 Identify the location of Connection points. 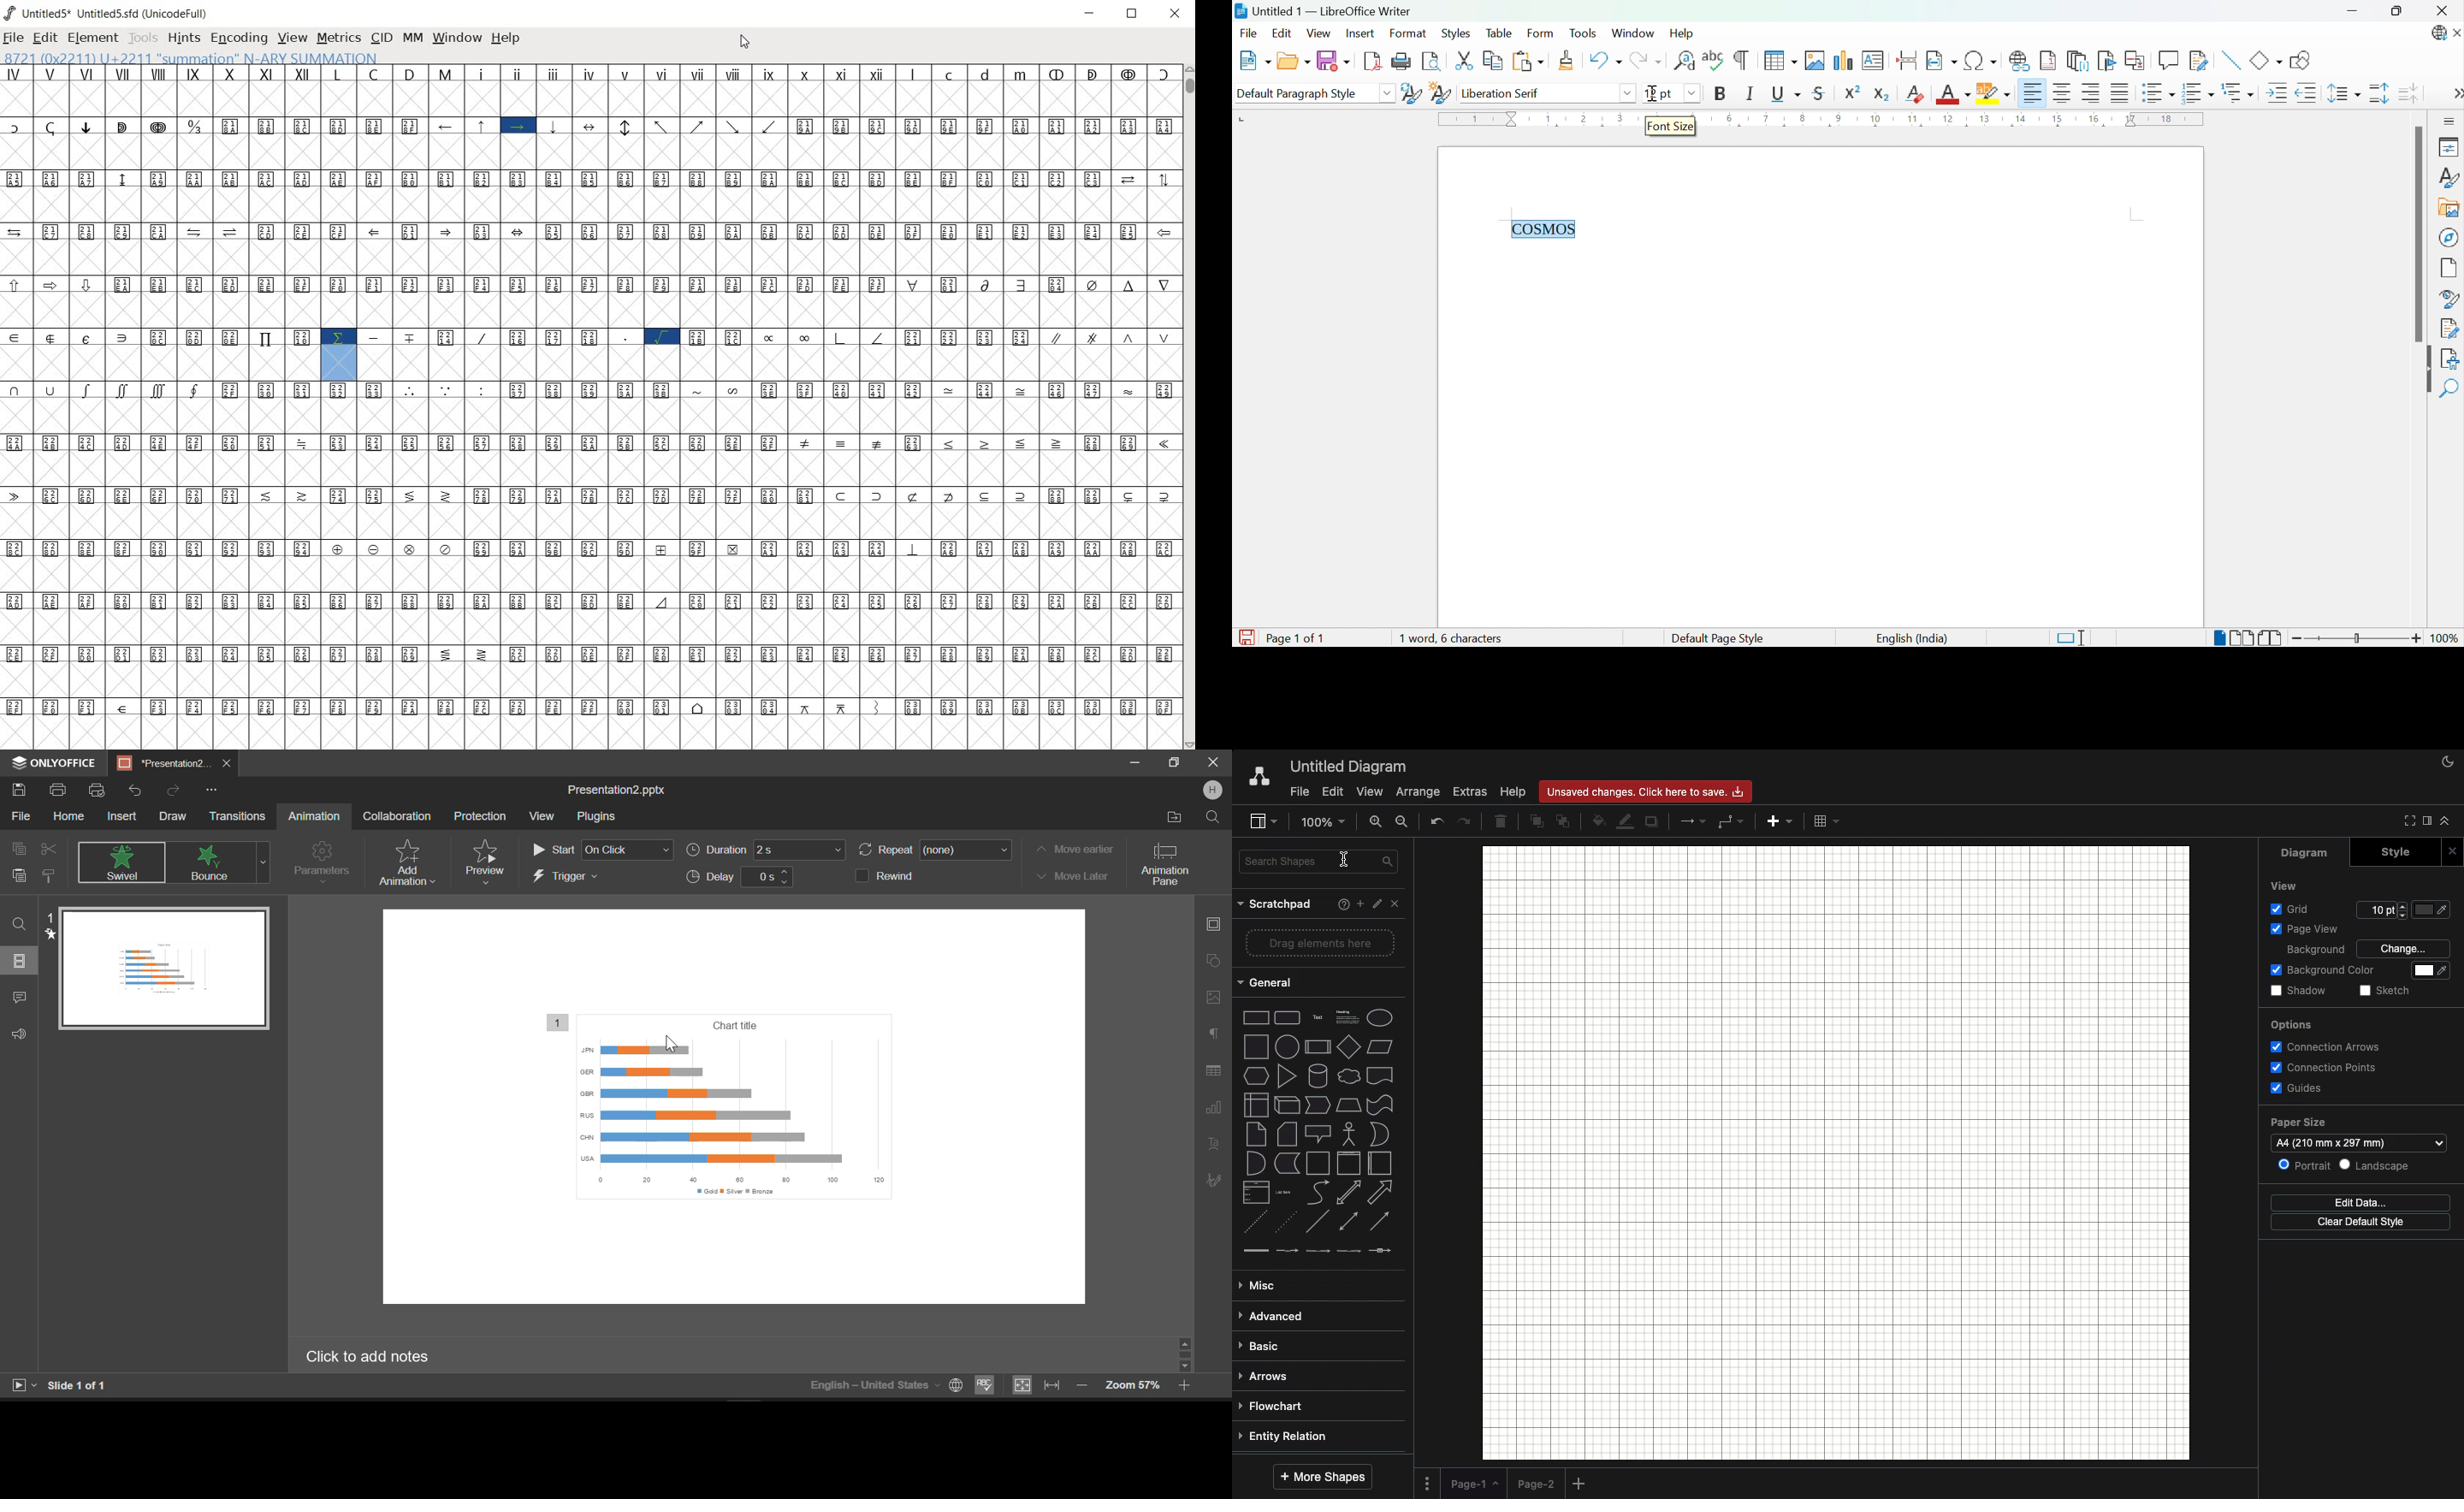
(2324, 1069).